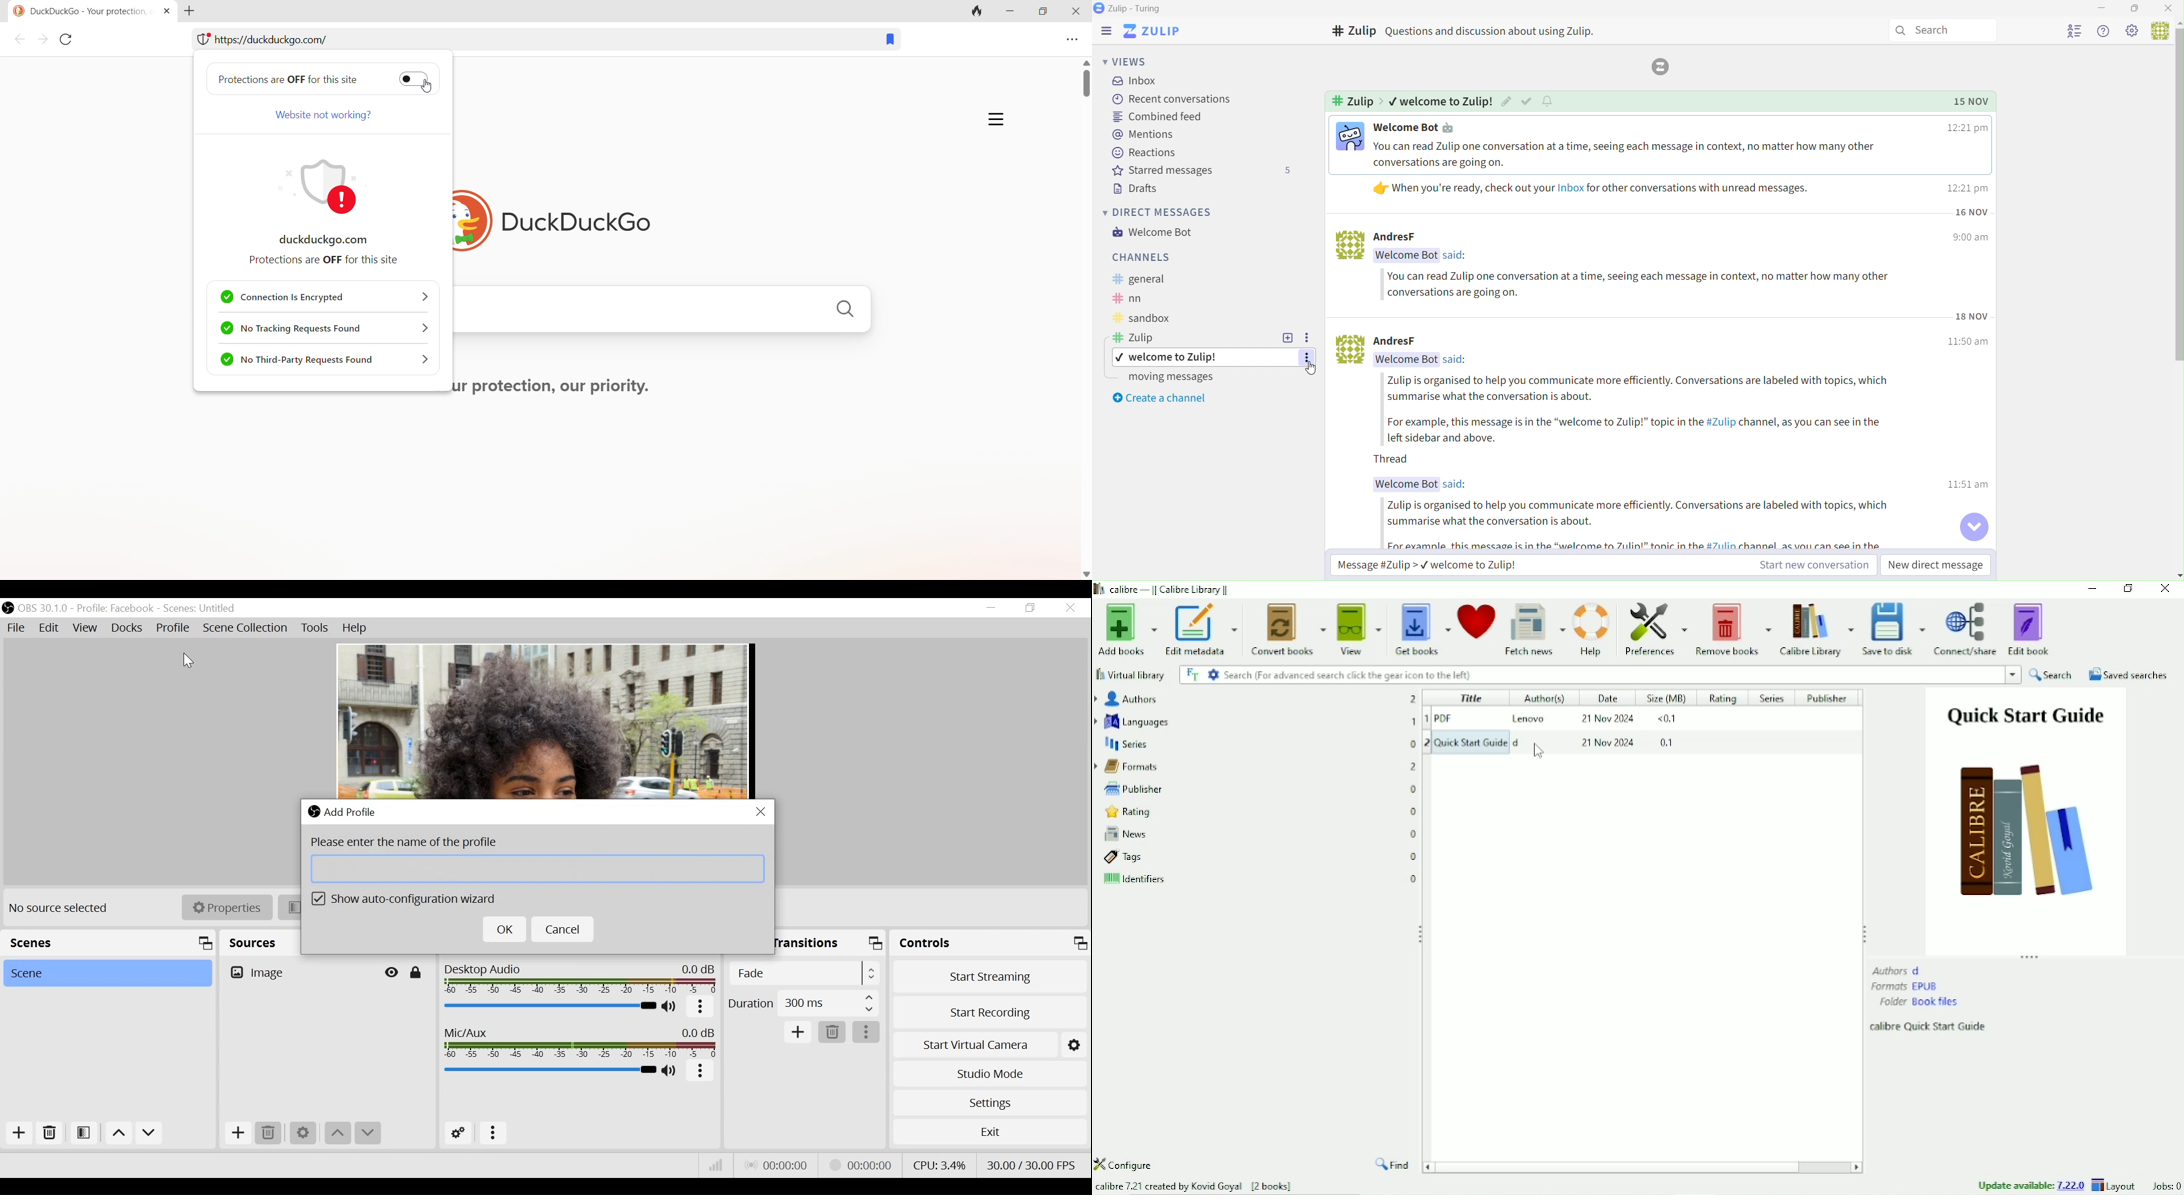 This screenshot has height=1204, width=2184. I want to click on Time, so click(1971, 101).